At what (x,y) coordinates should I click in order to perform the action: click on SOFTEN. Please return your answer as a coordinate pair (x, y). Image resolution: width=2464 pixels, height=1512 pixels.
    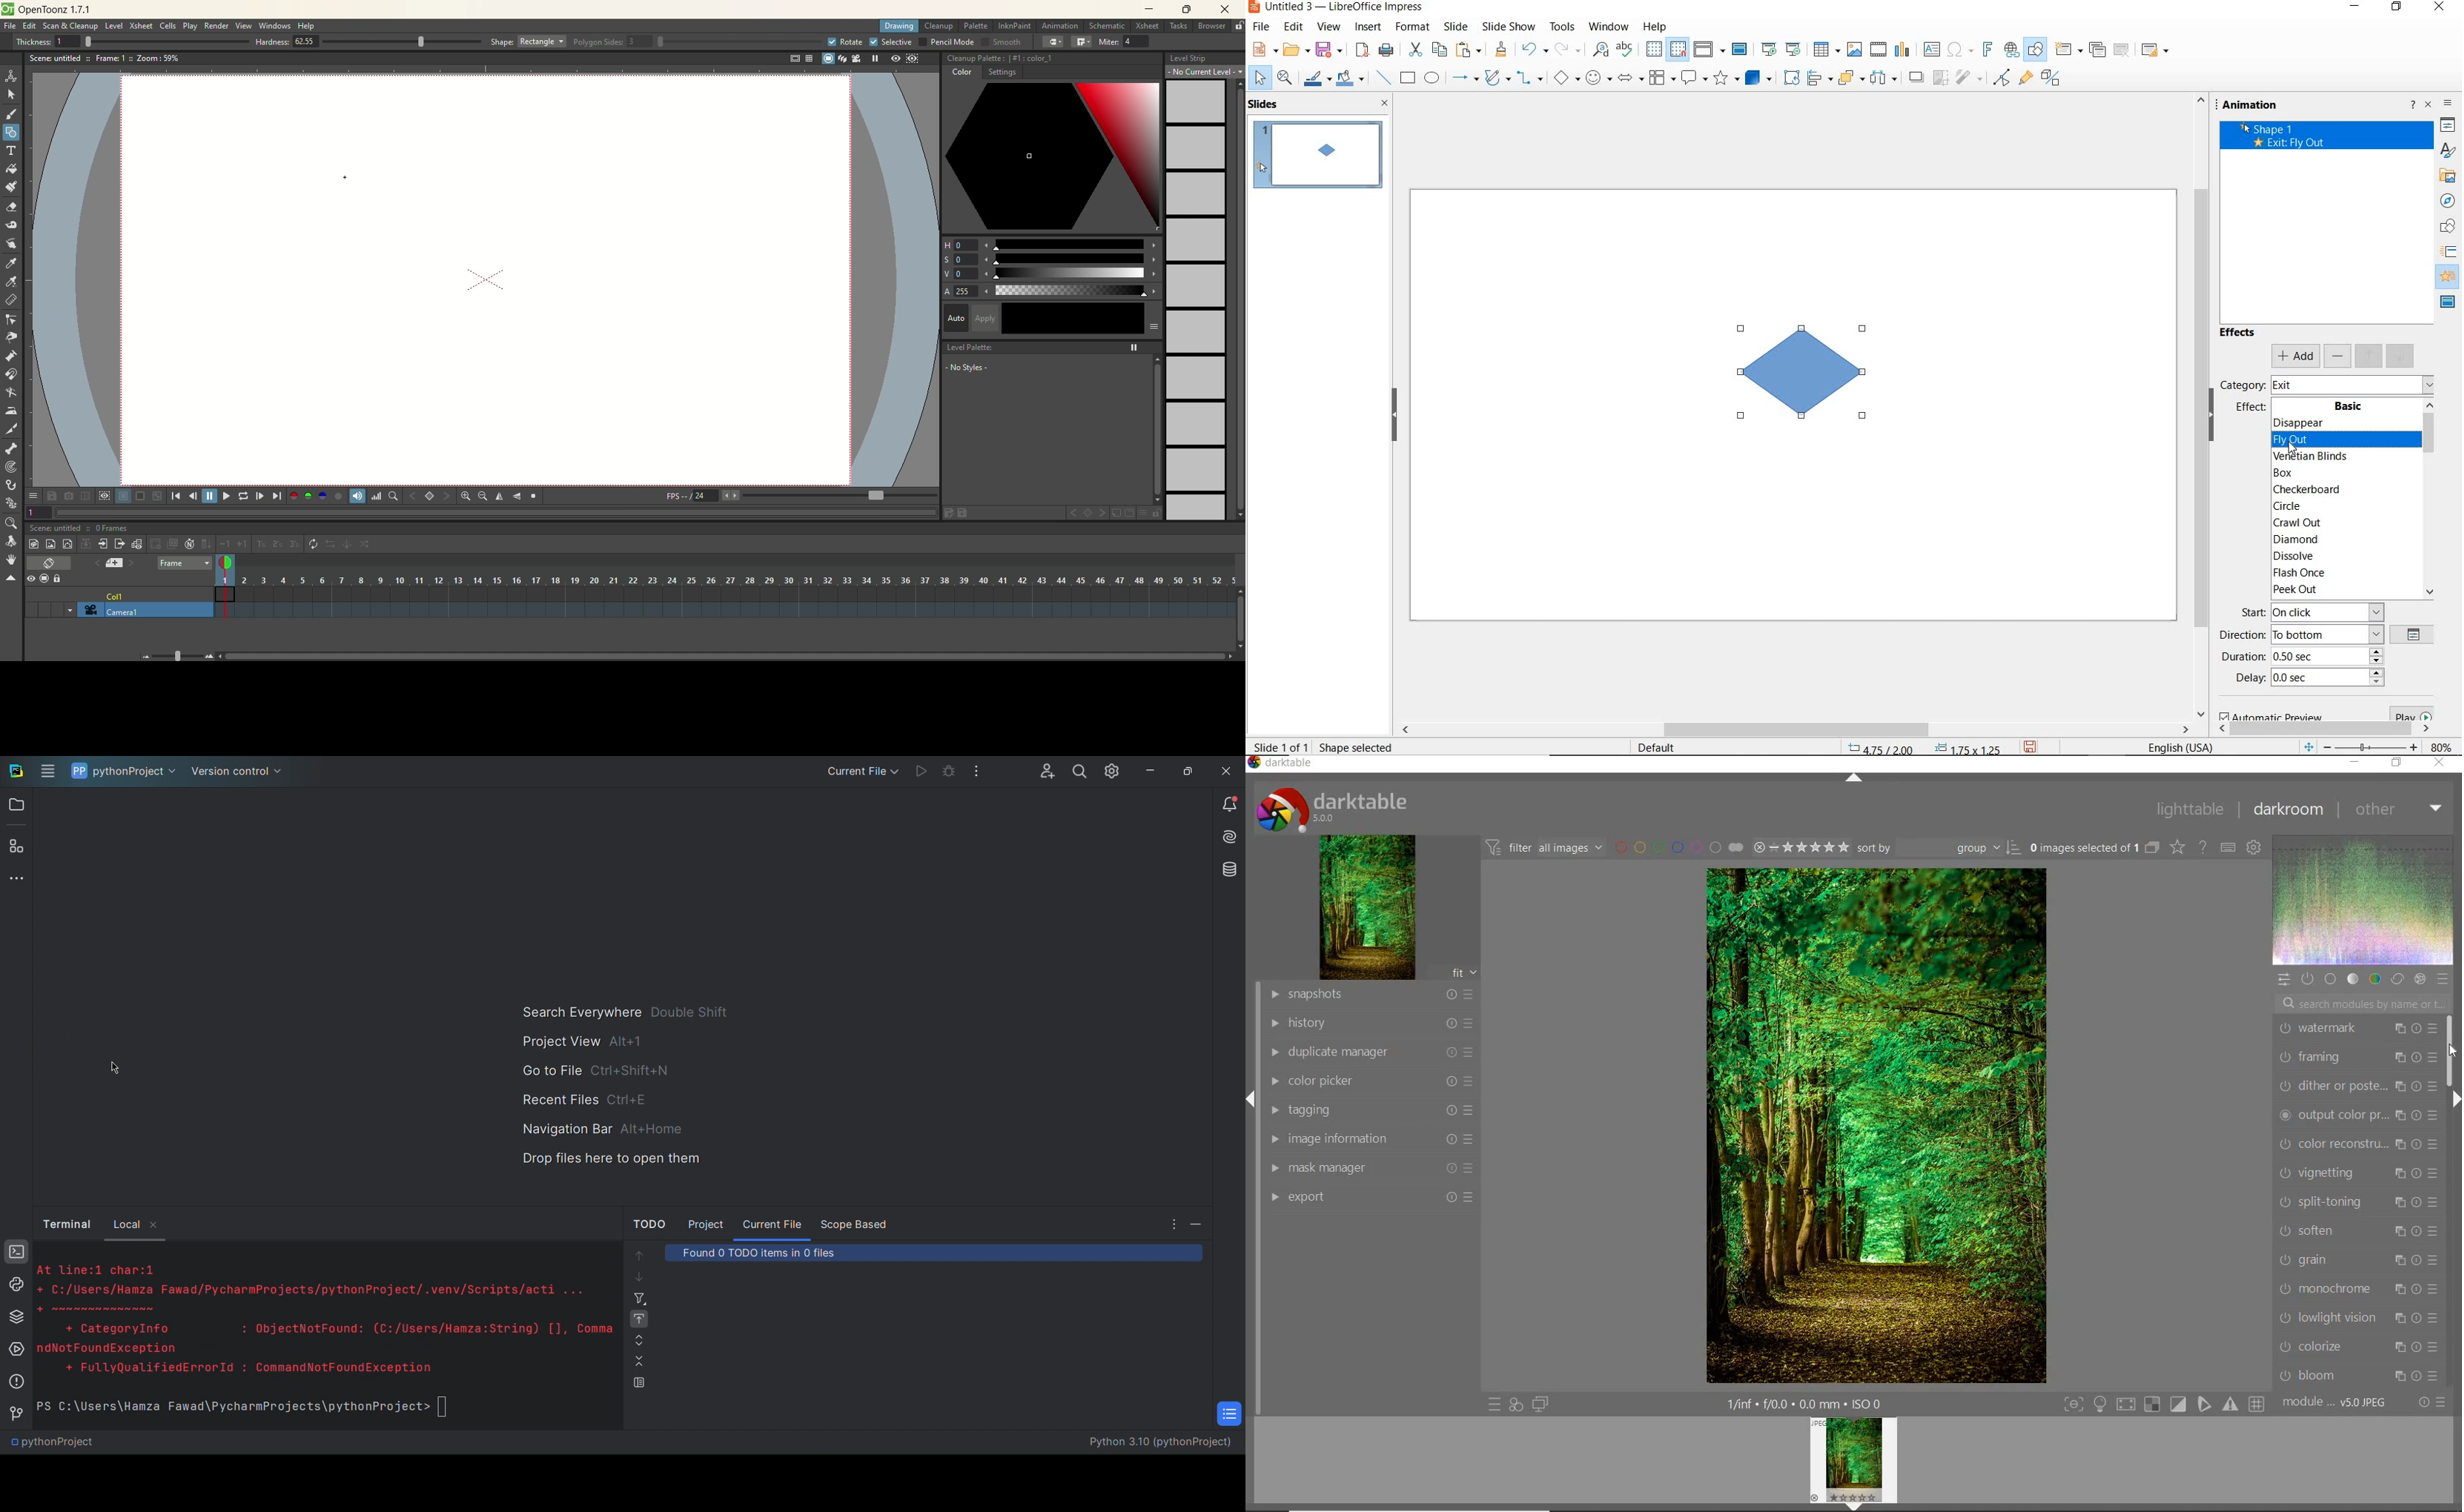
    Looking at the image, I should click on (2359, 1230).